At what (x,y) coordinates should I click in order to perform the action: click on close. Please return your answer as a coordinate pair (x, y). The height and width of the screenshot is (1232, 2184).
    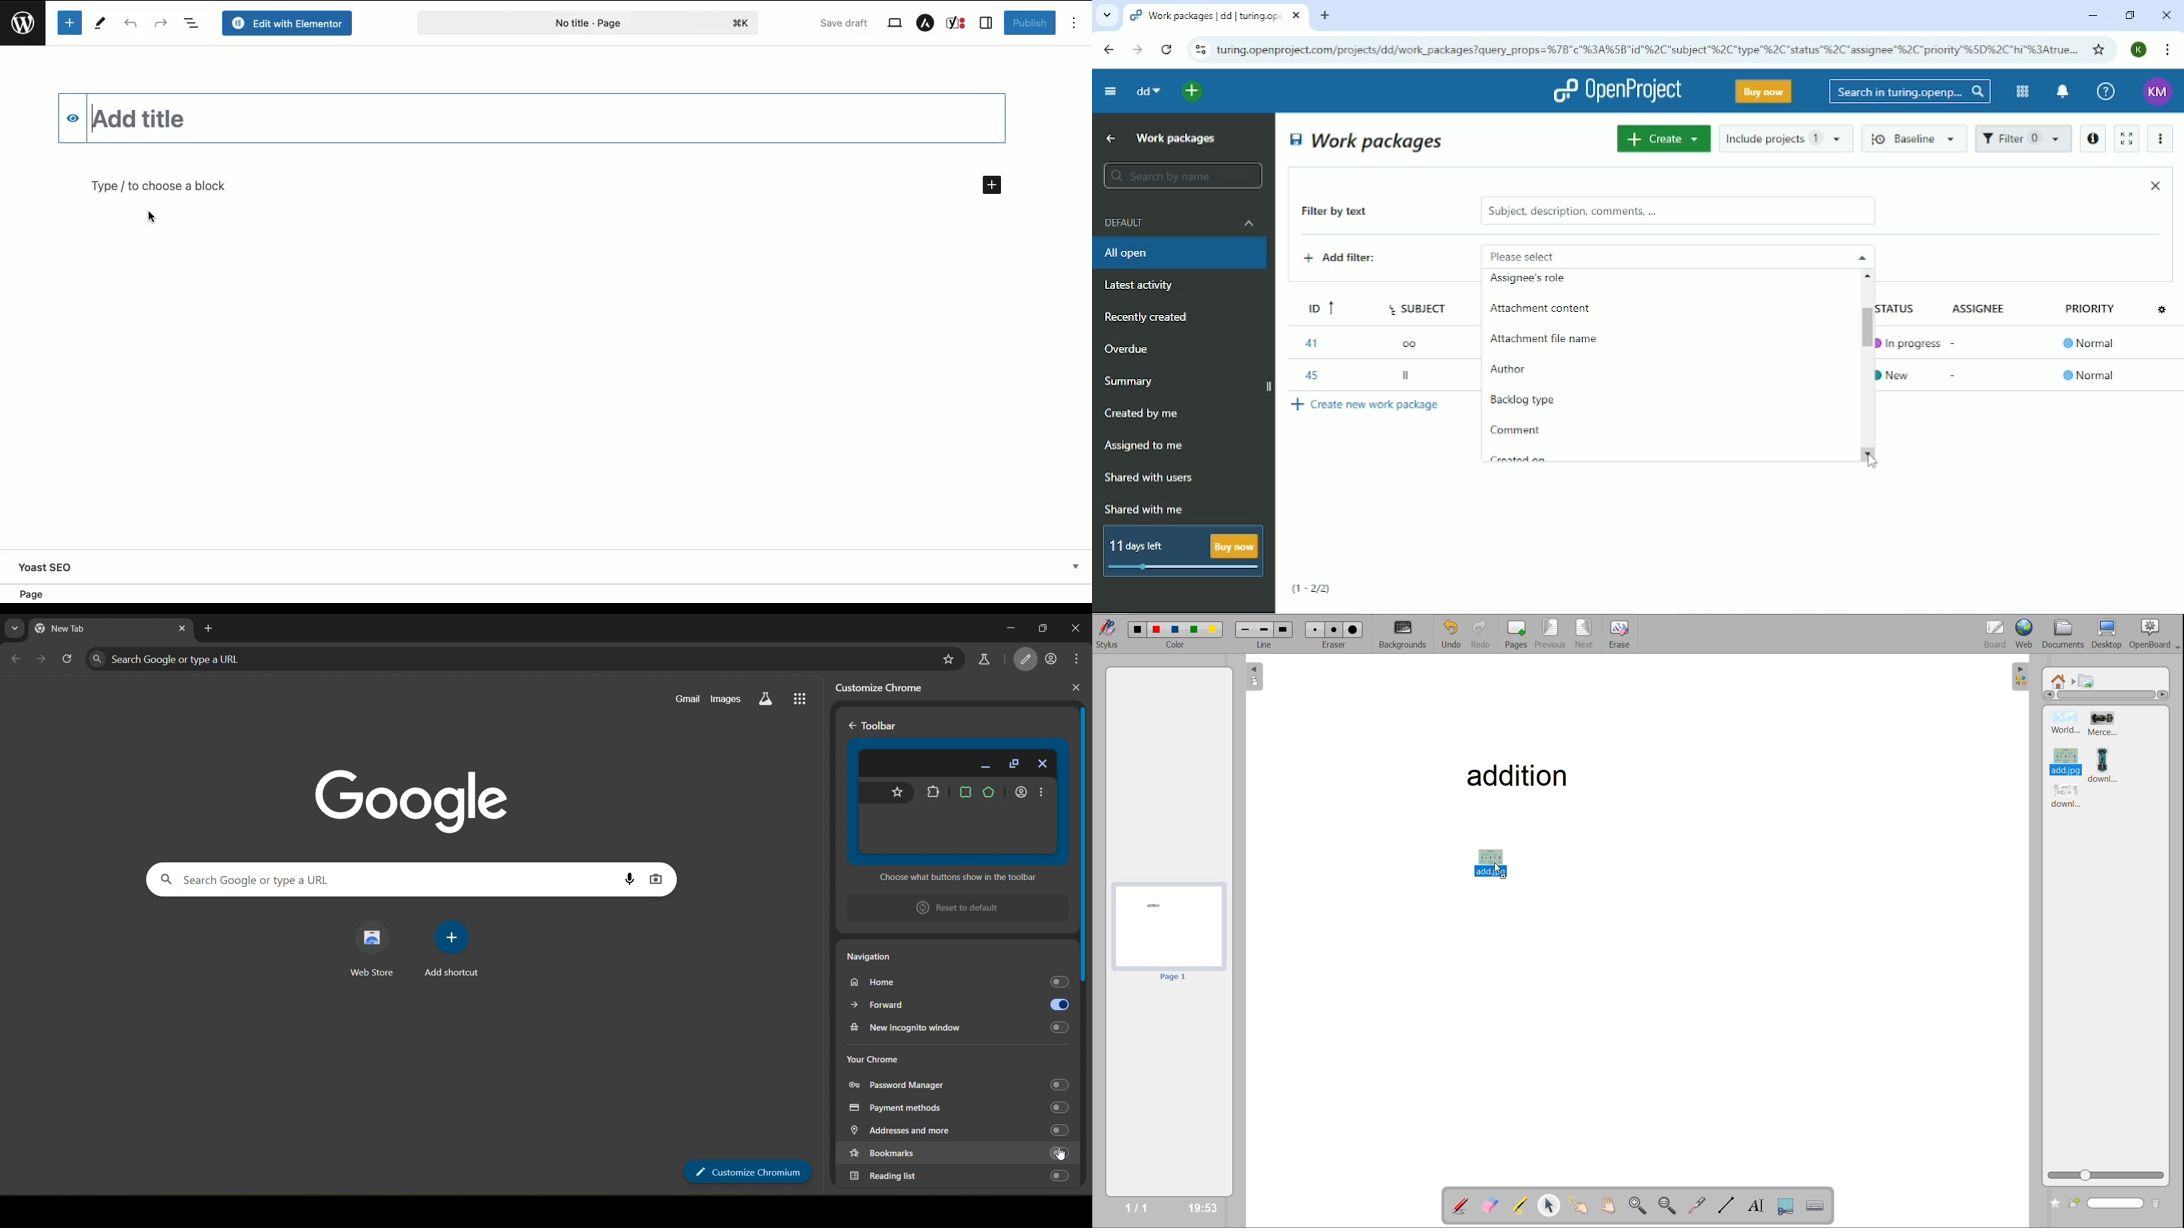
    Looking at the image, I should click on (1077, 629).